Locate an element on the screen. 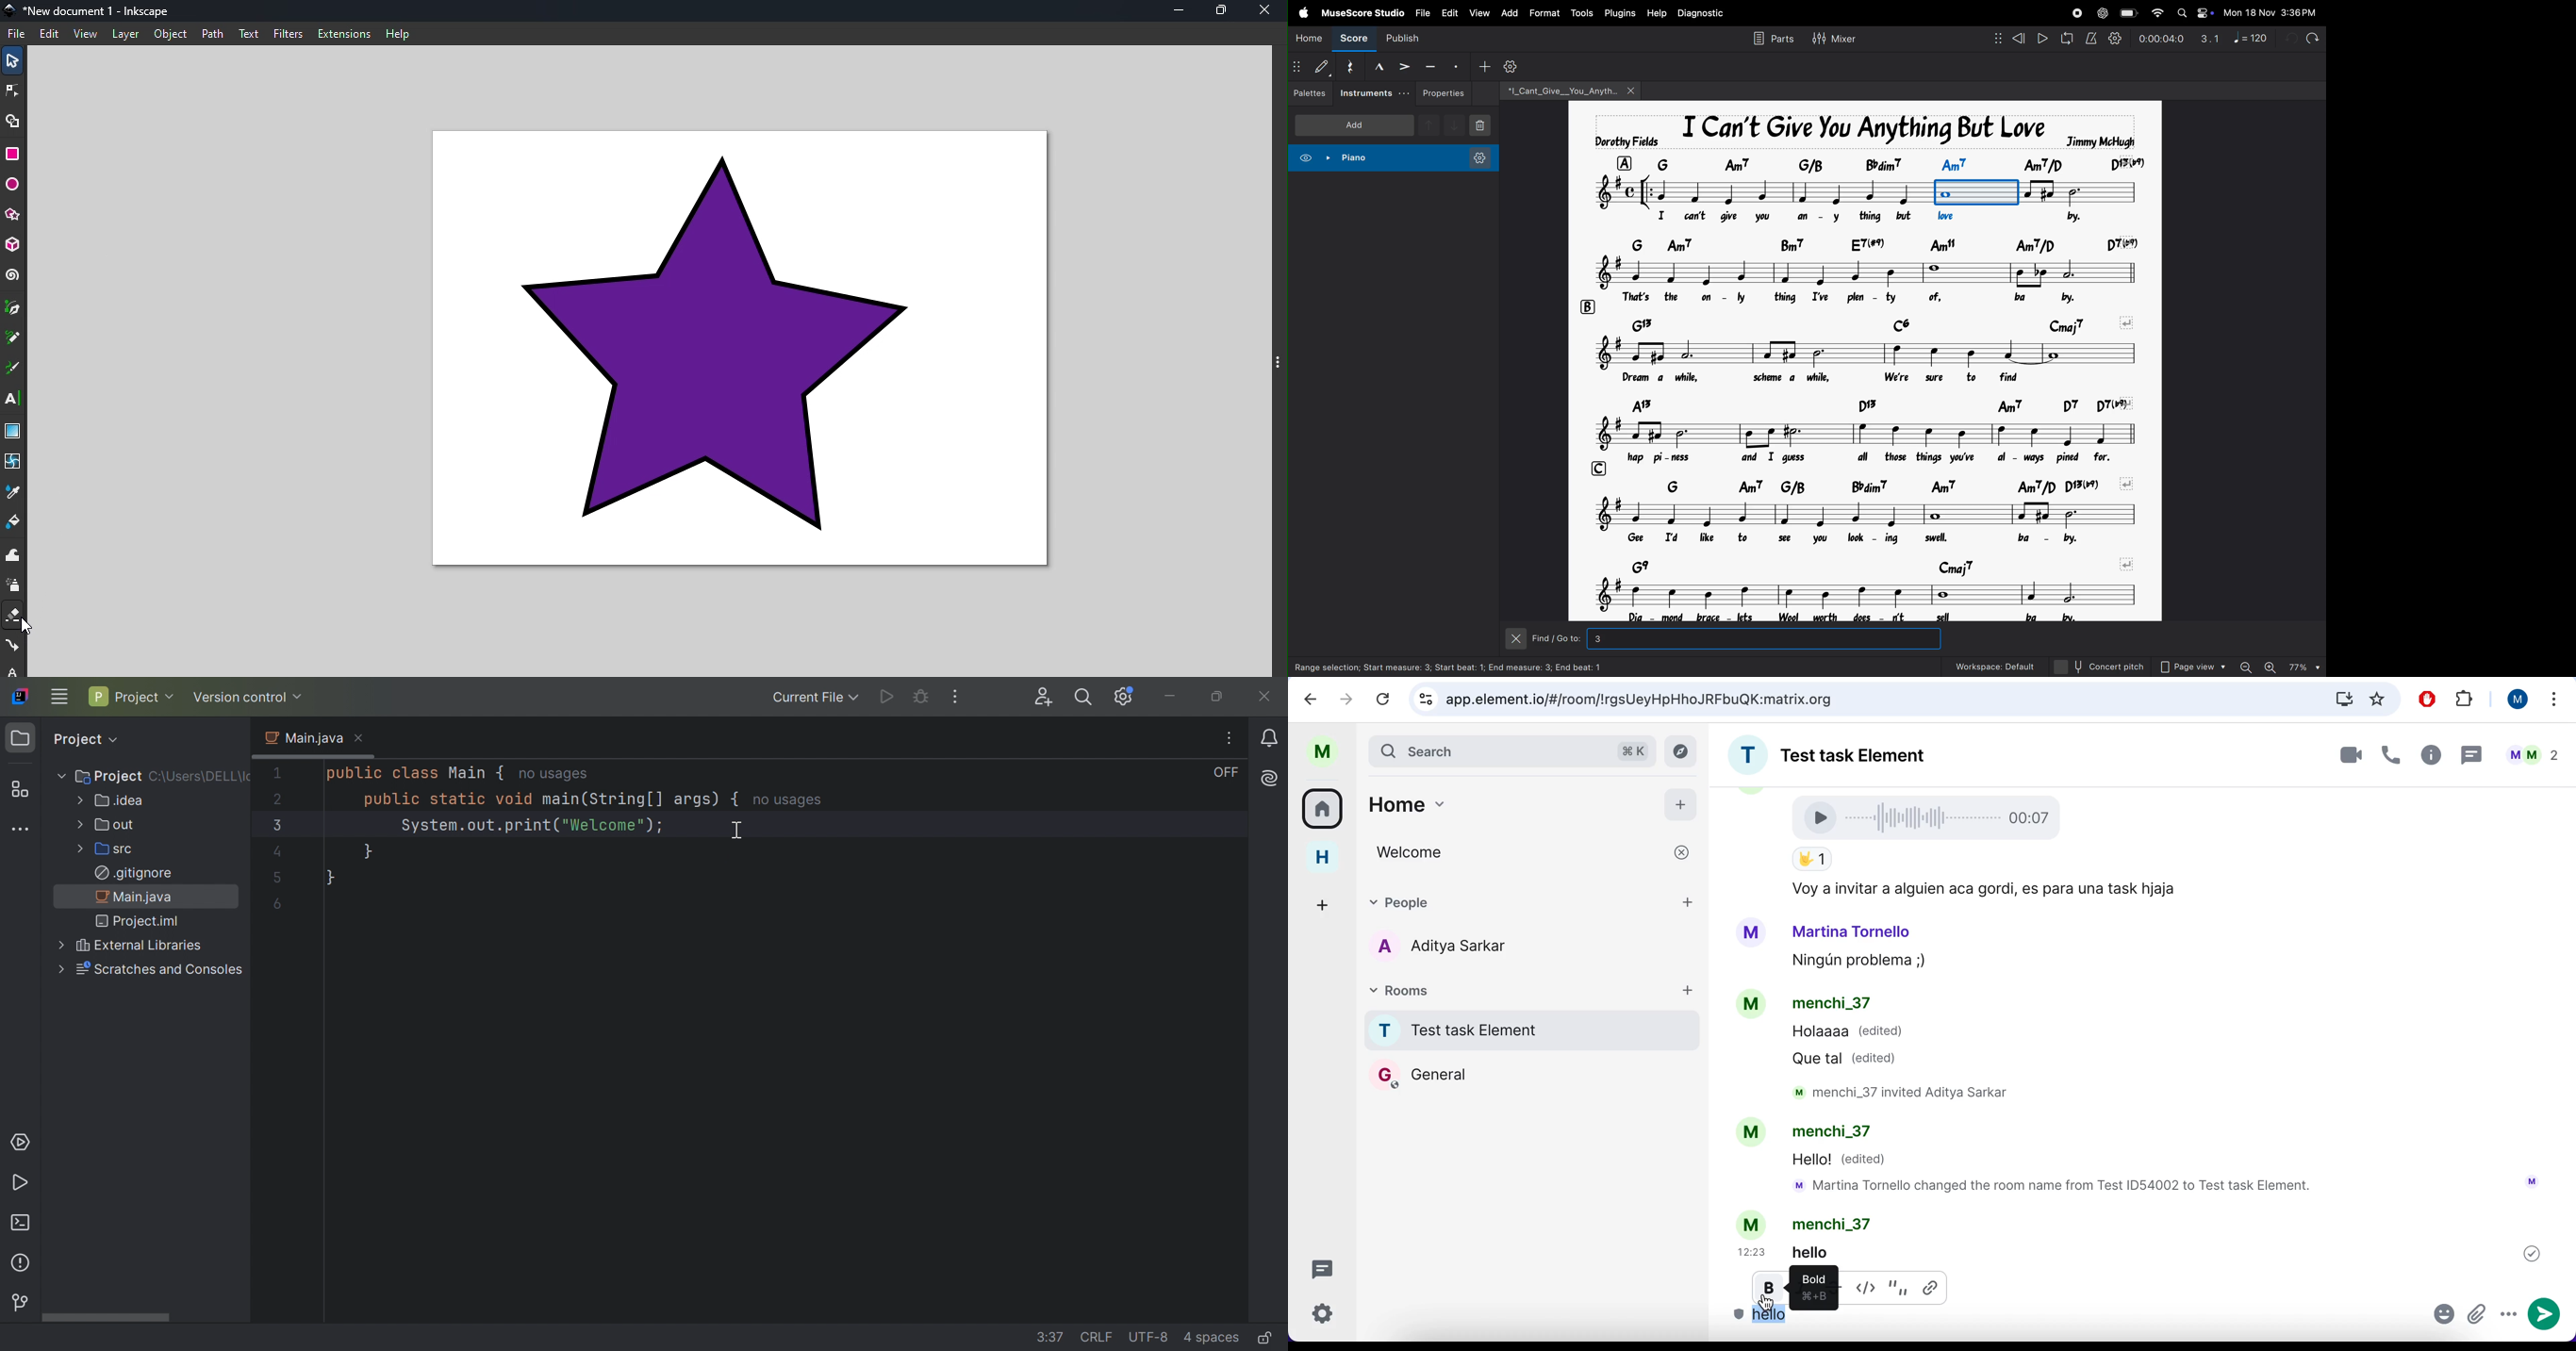 The width and height of the screenshot is (2576, 1372). room info is located at coordinates (2429, 757).